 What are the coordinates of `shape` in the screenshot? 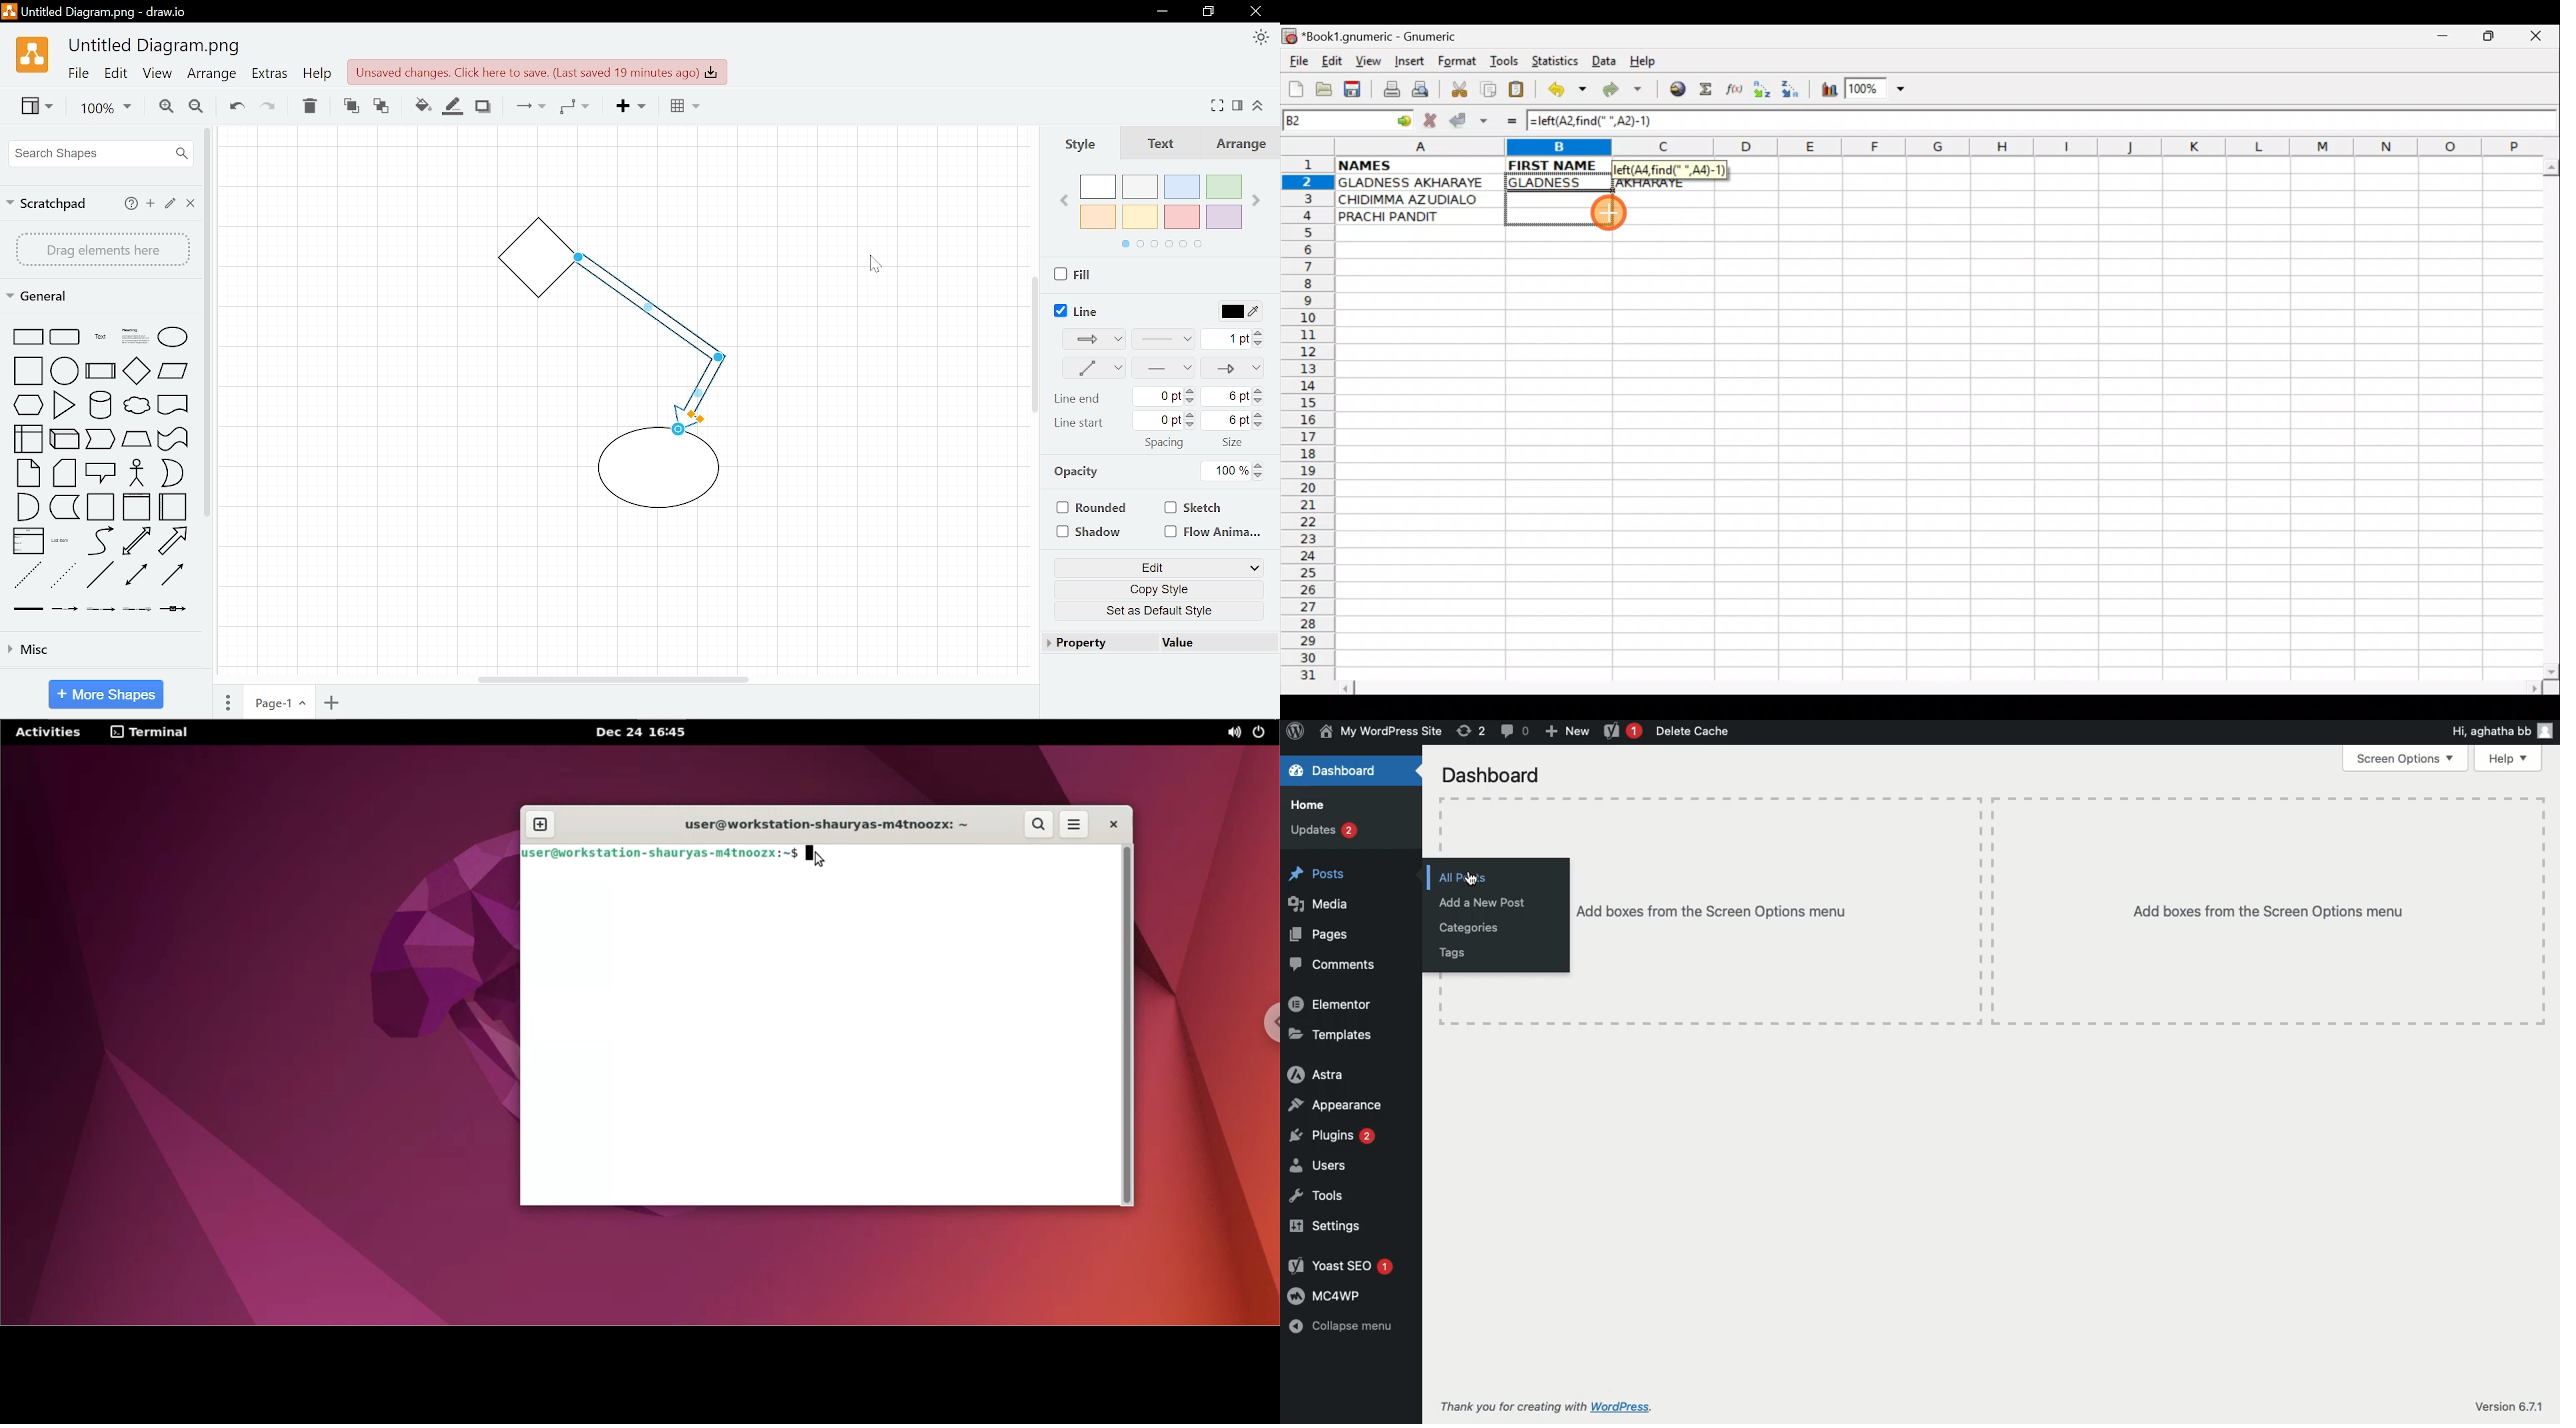 It's located at (137, 370).